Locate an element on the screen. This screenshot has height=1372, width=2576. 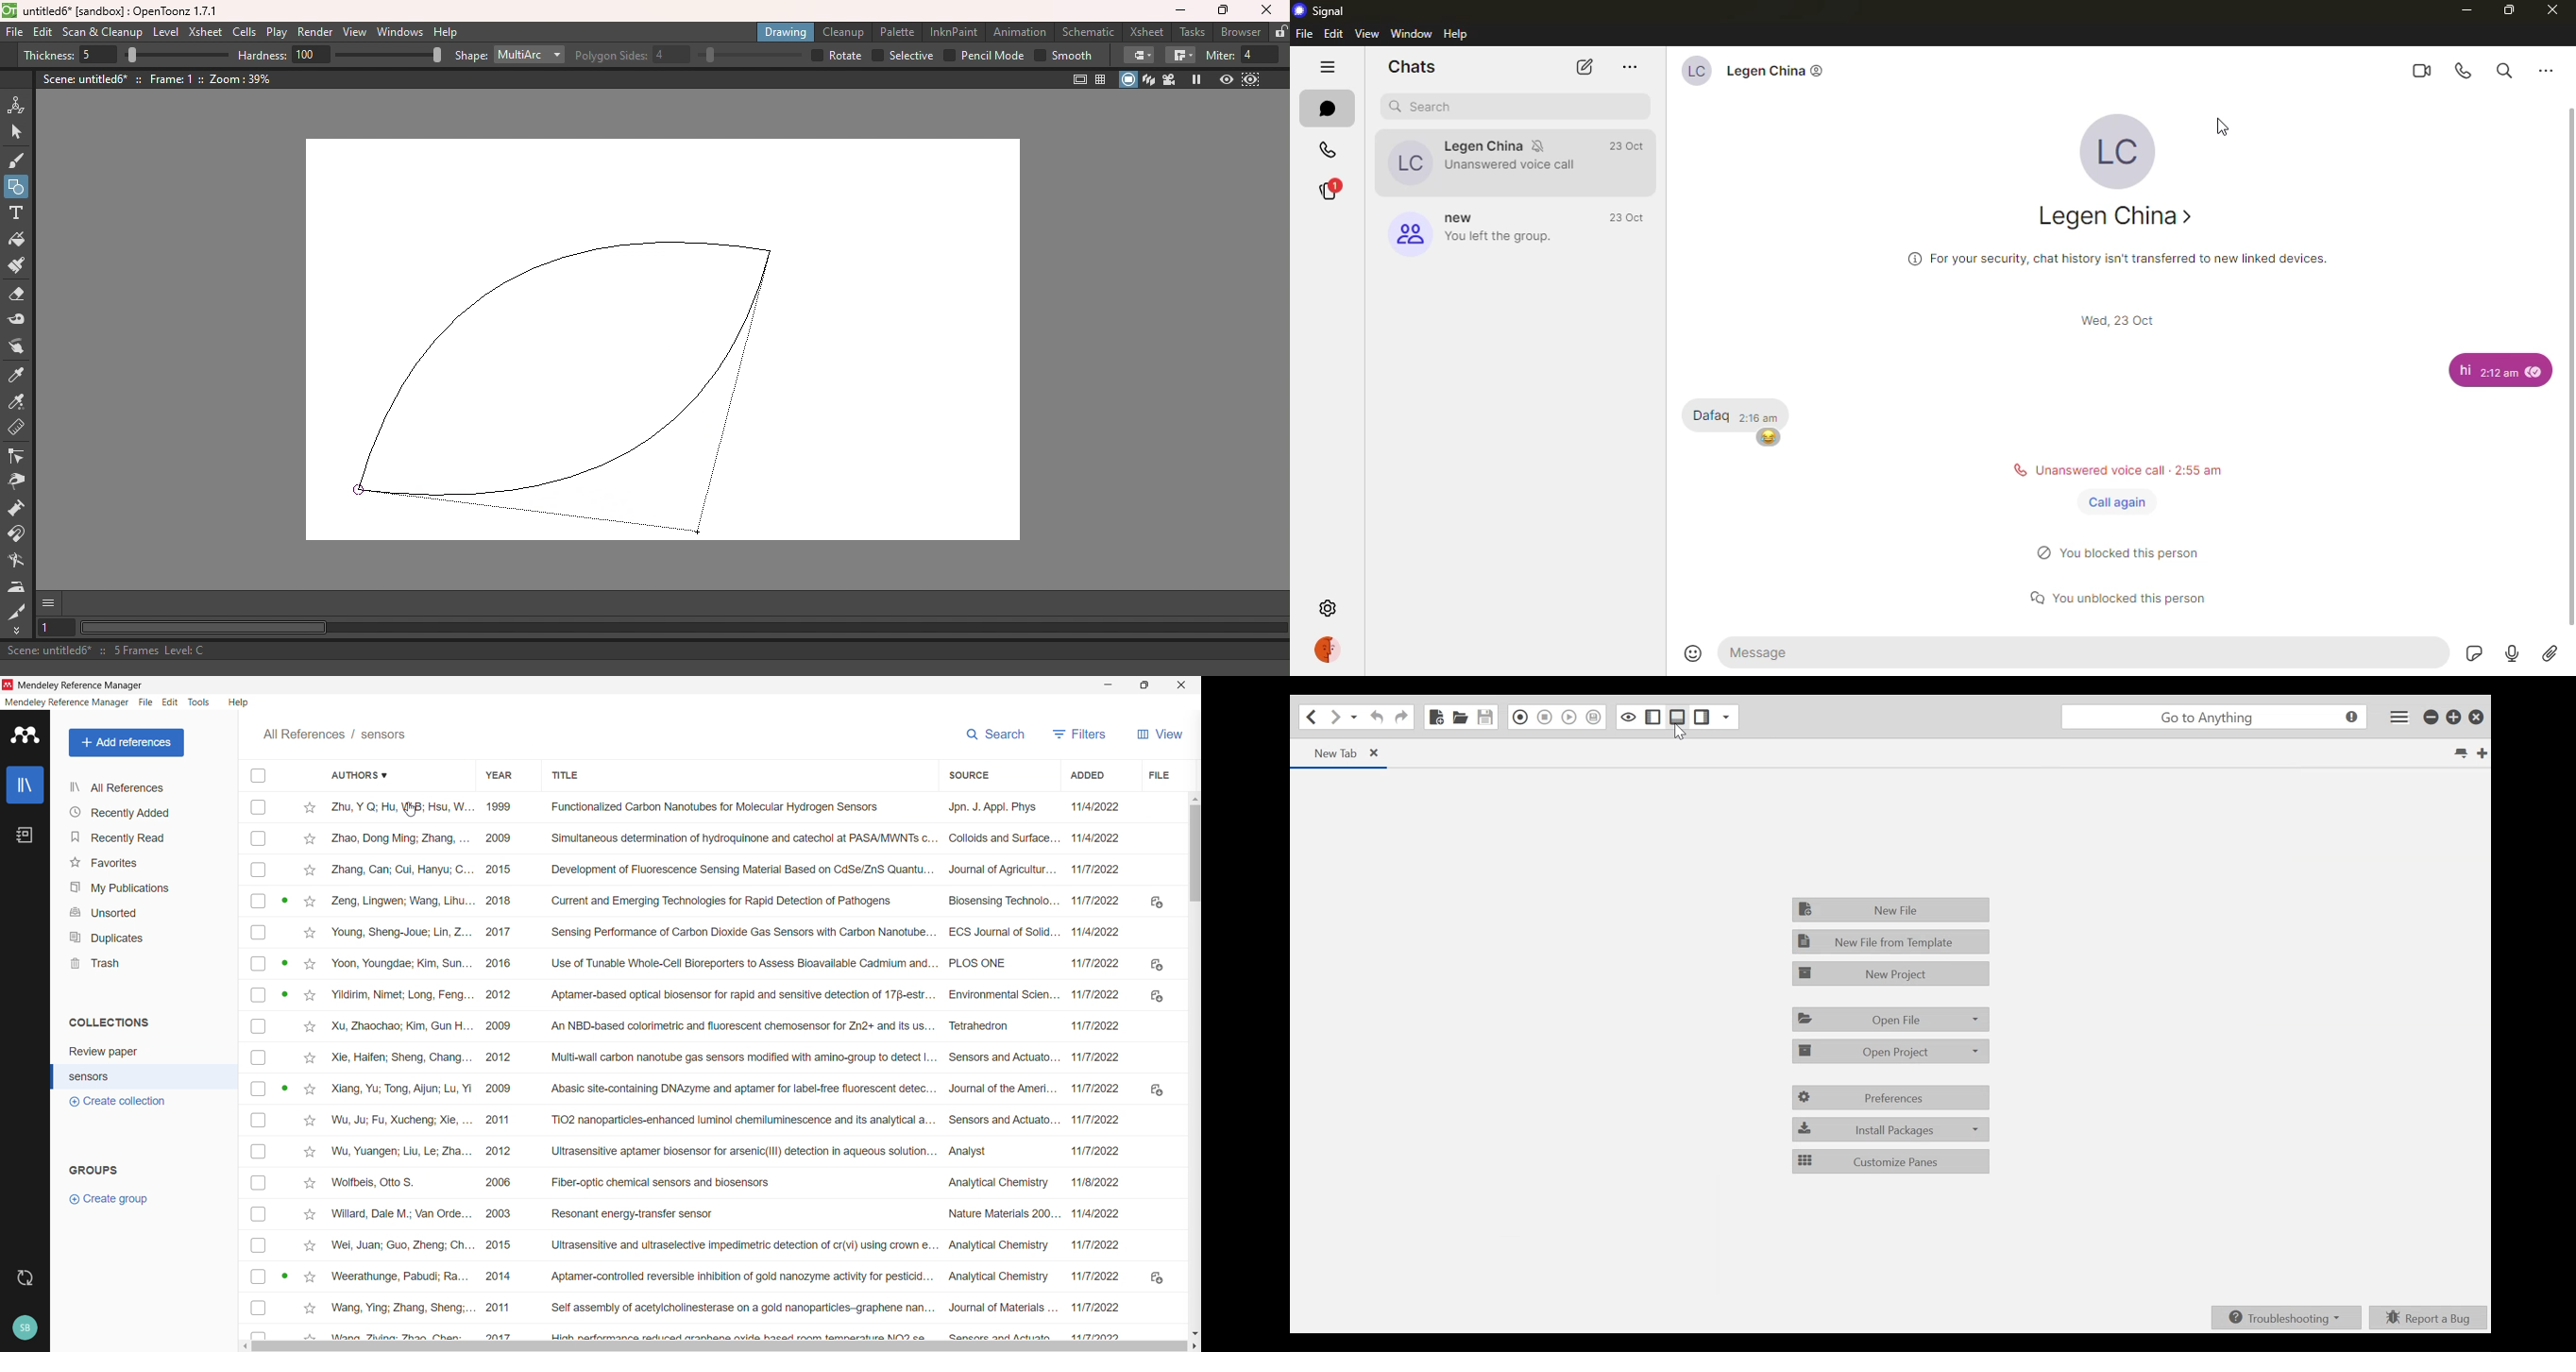
Library  is located at coordinates (25, 785).